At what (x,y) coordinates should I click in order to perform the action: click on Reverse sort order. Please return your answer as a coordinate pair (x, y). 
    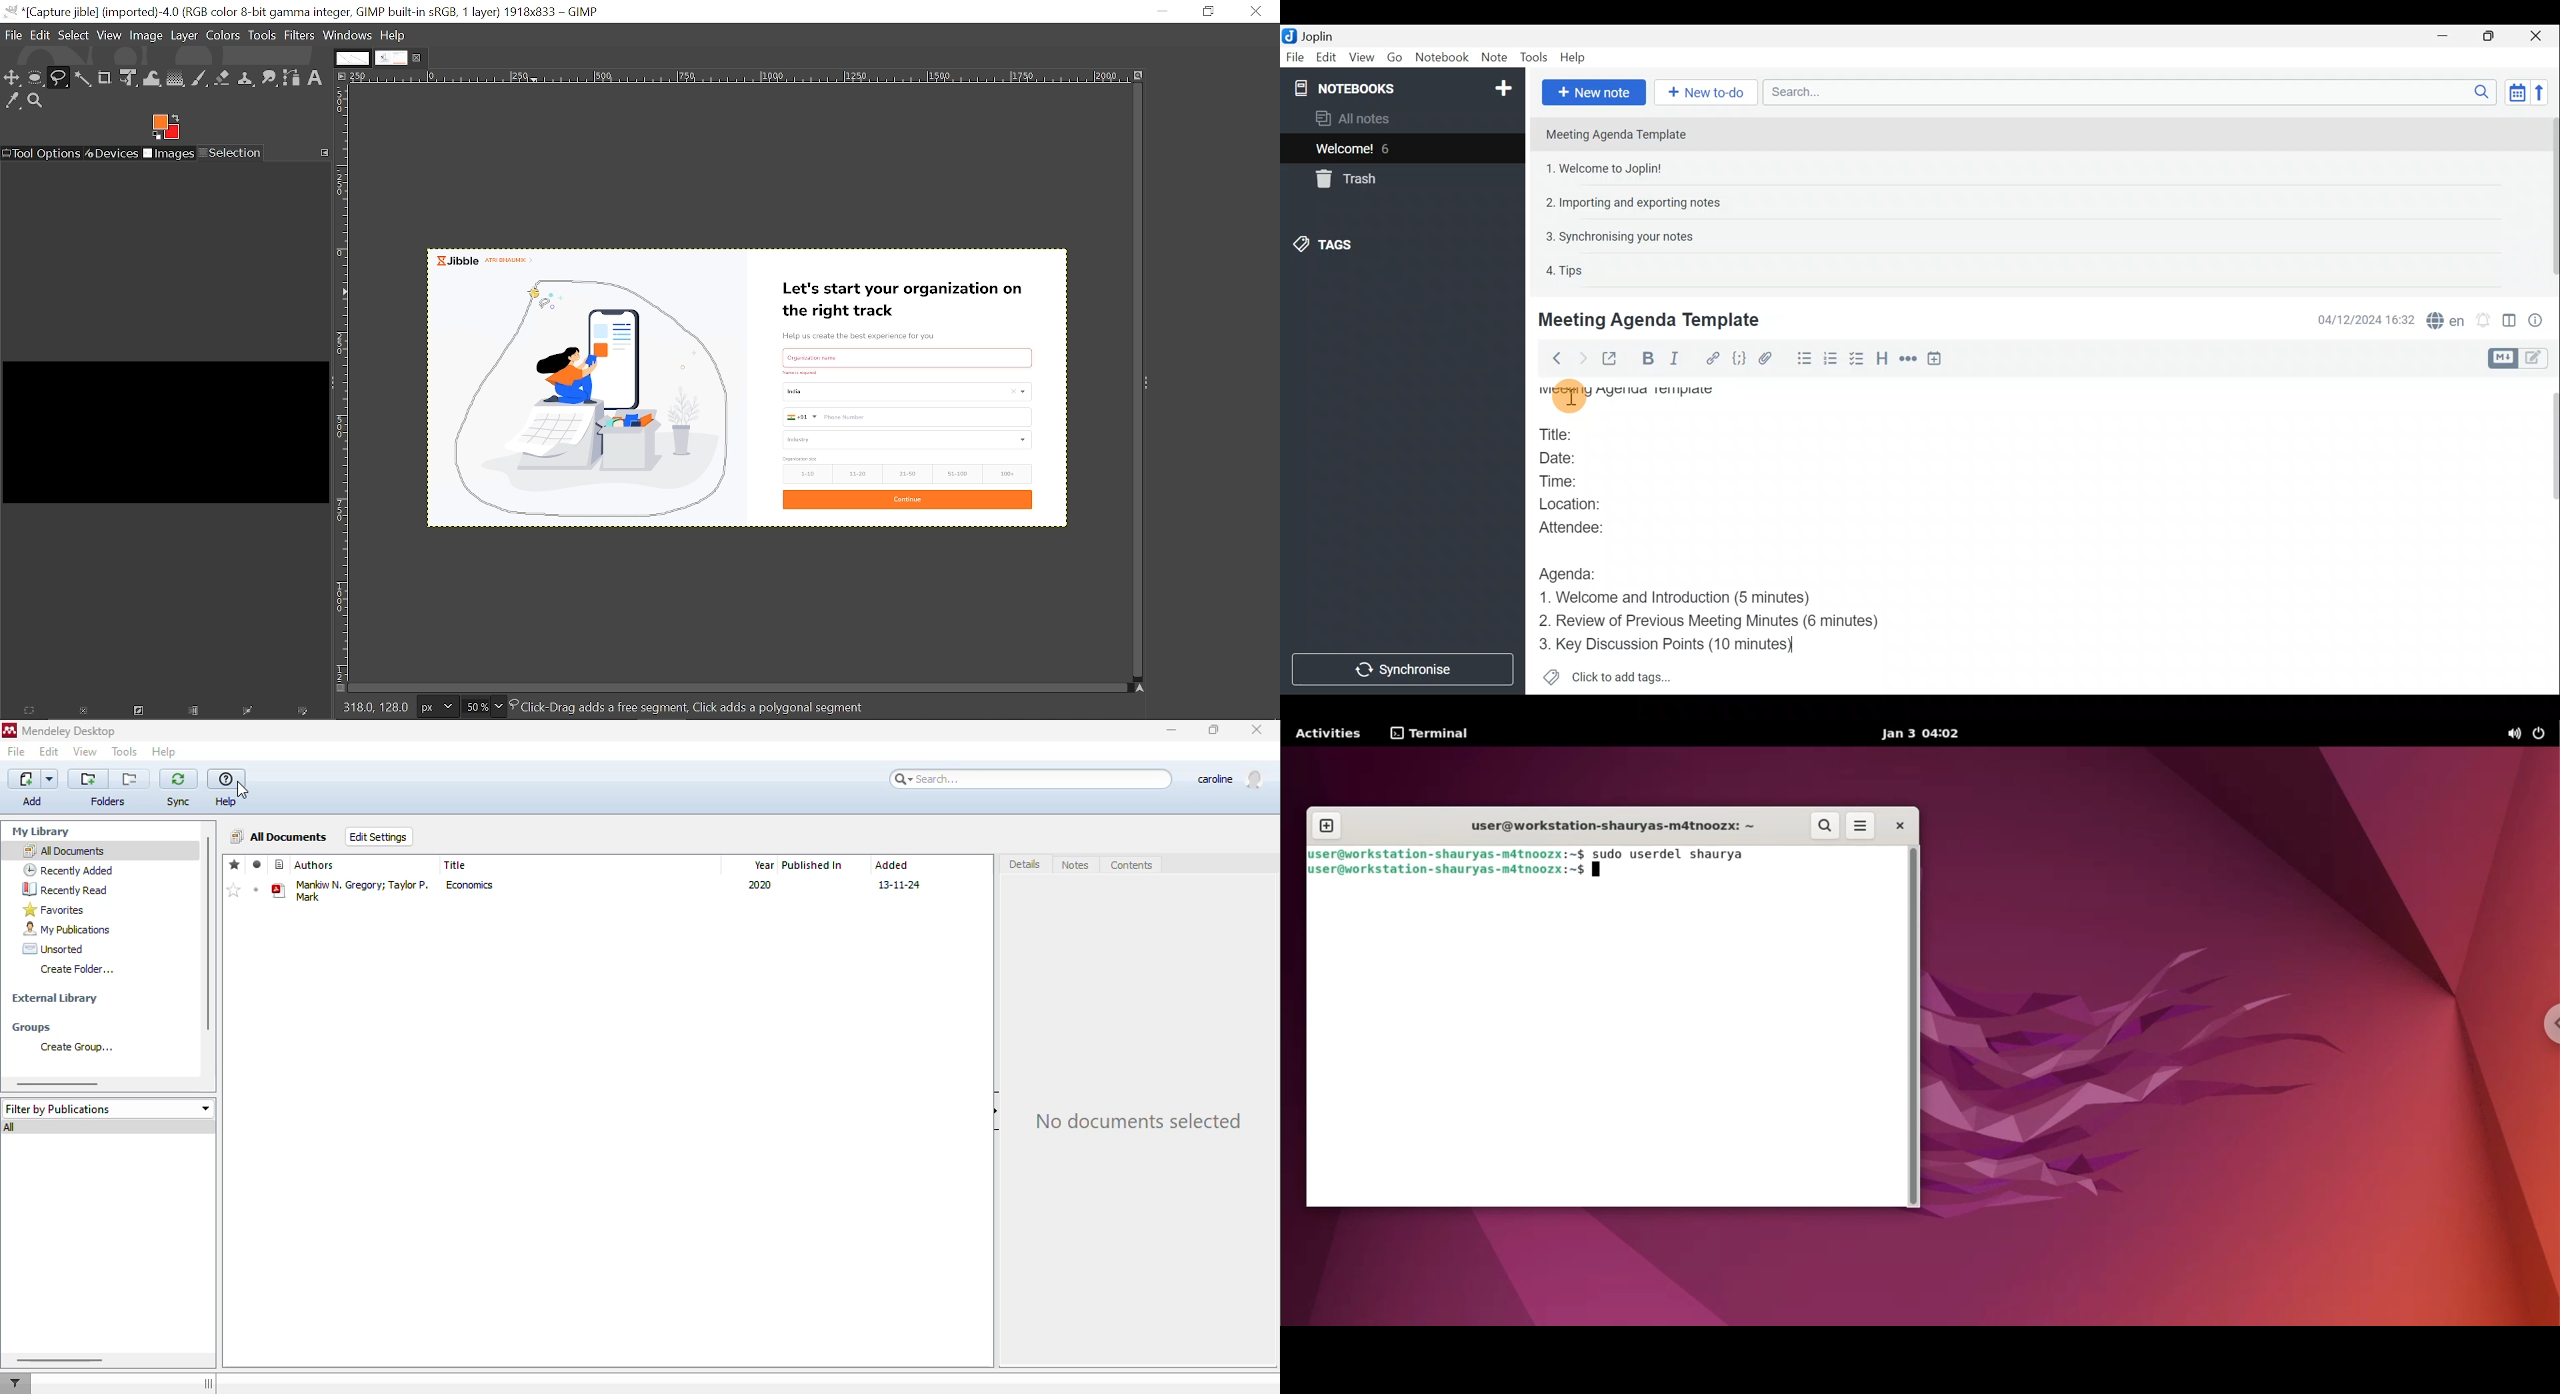
    Looking at the image, I should click on (2539, 93).